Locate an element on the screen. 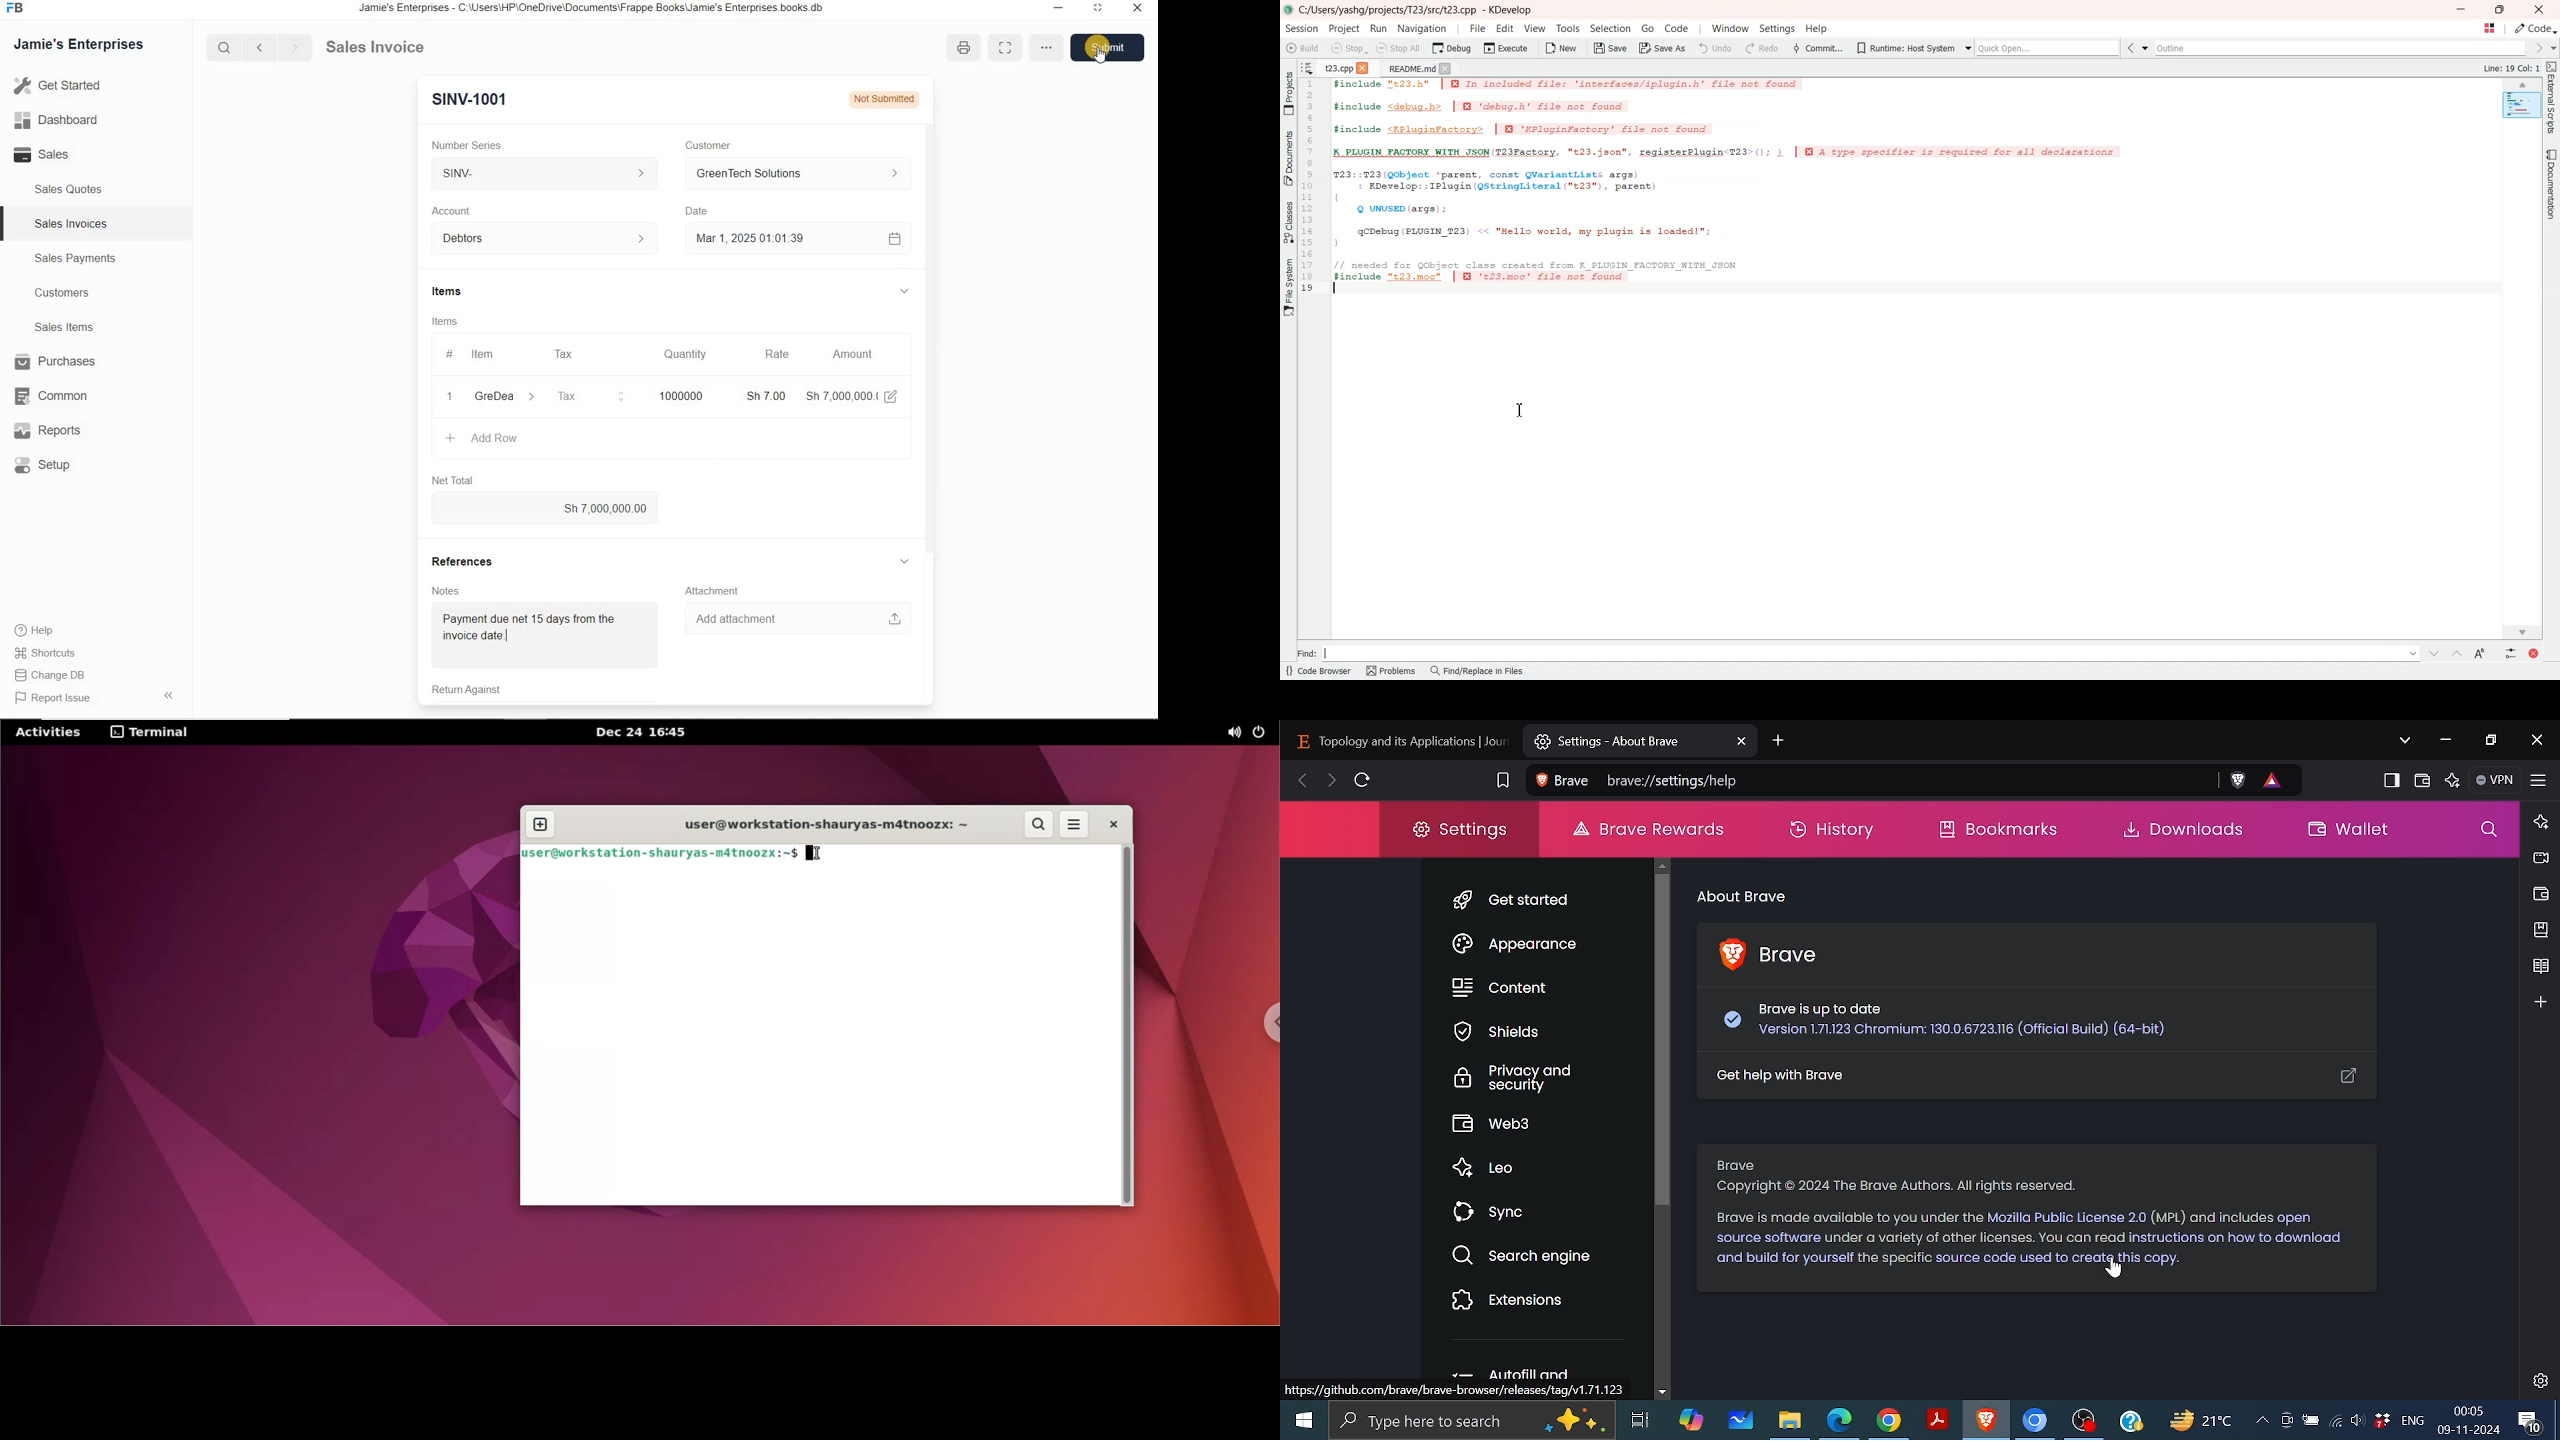 The width and height of the screenshot is (2576, 1456). previous page is located at coordinates (259, 48).